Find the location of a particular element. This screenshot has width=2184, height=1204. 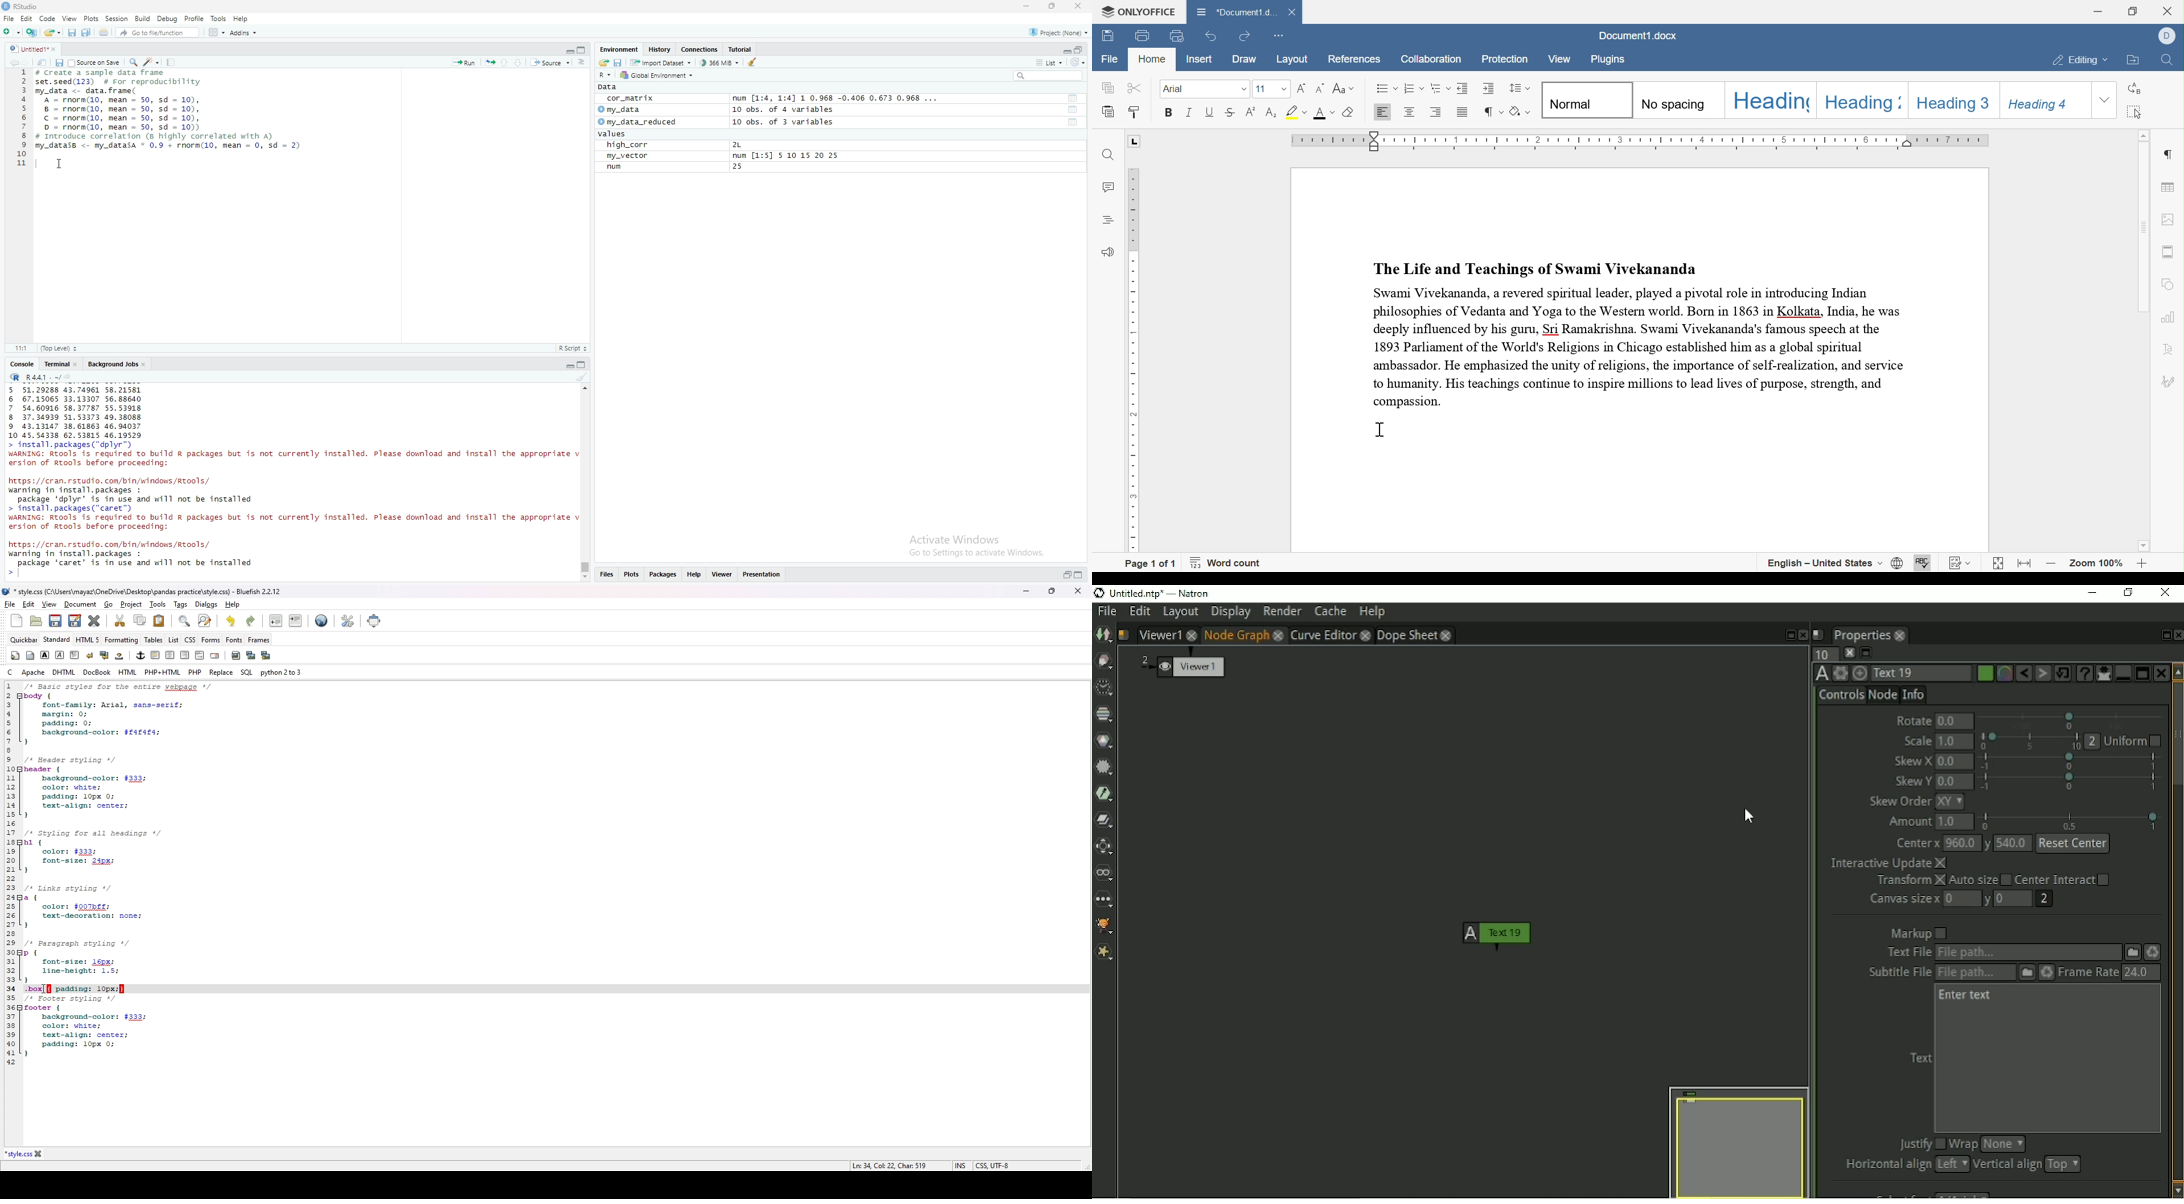

close is located at coordinates (77, 365).